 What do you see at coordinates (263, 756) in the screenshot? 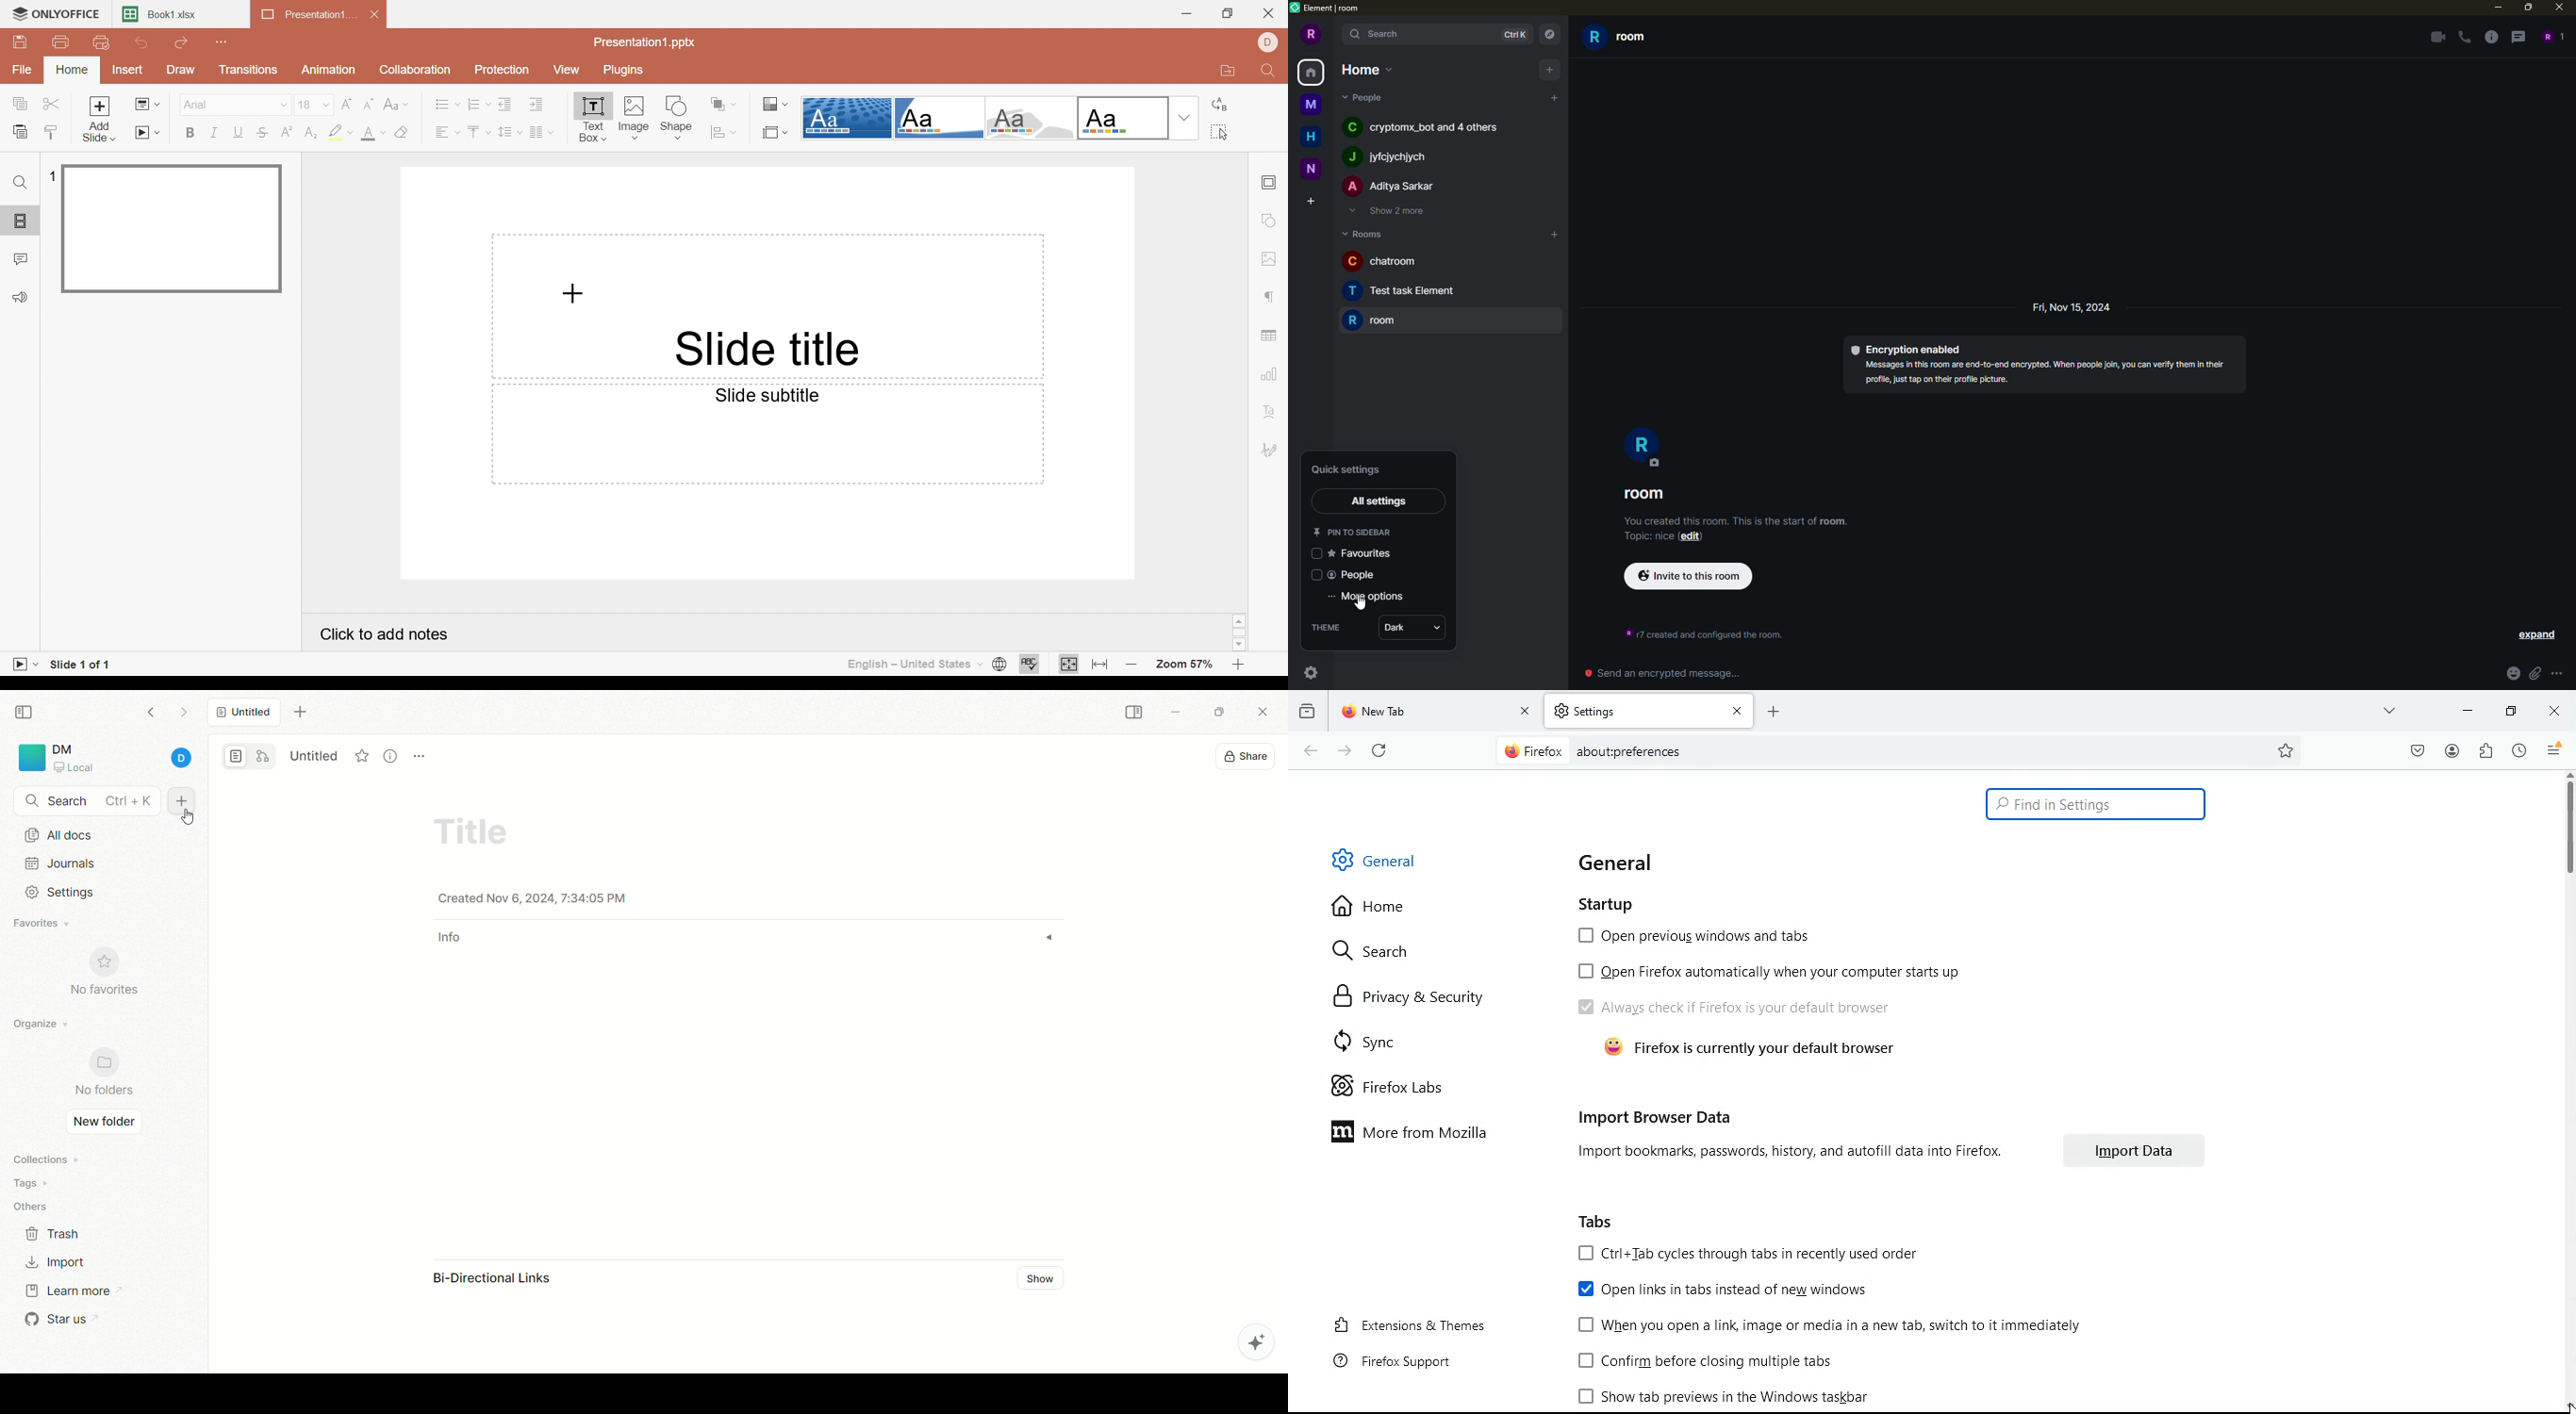
I see `edgeless mode` at bounding box center [263, 756].